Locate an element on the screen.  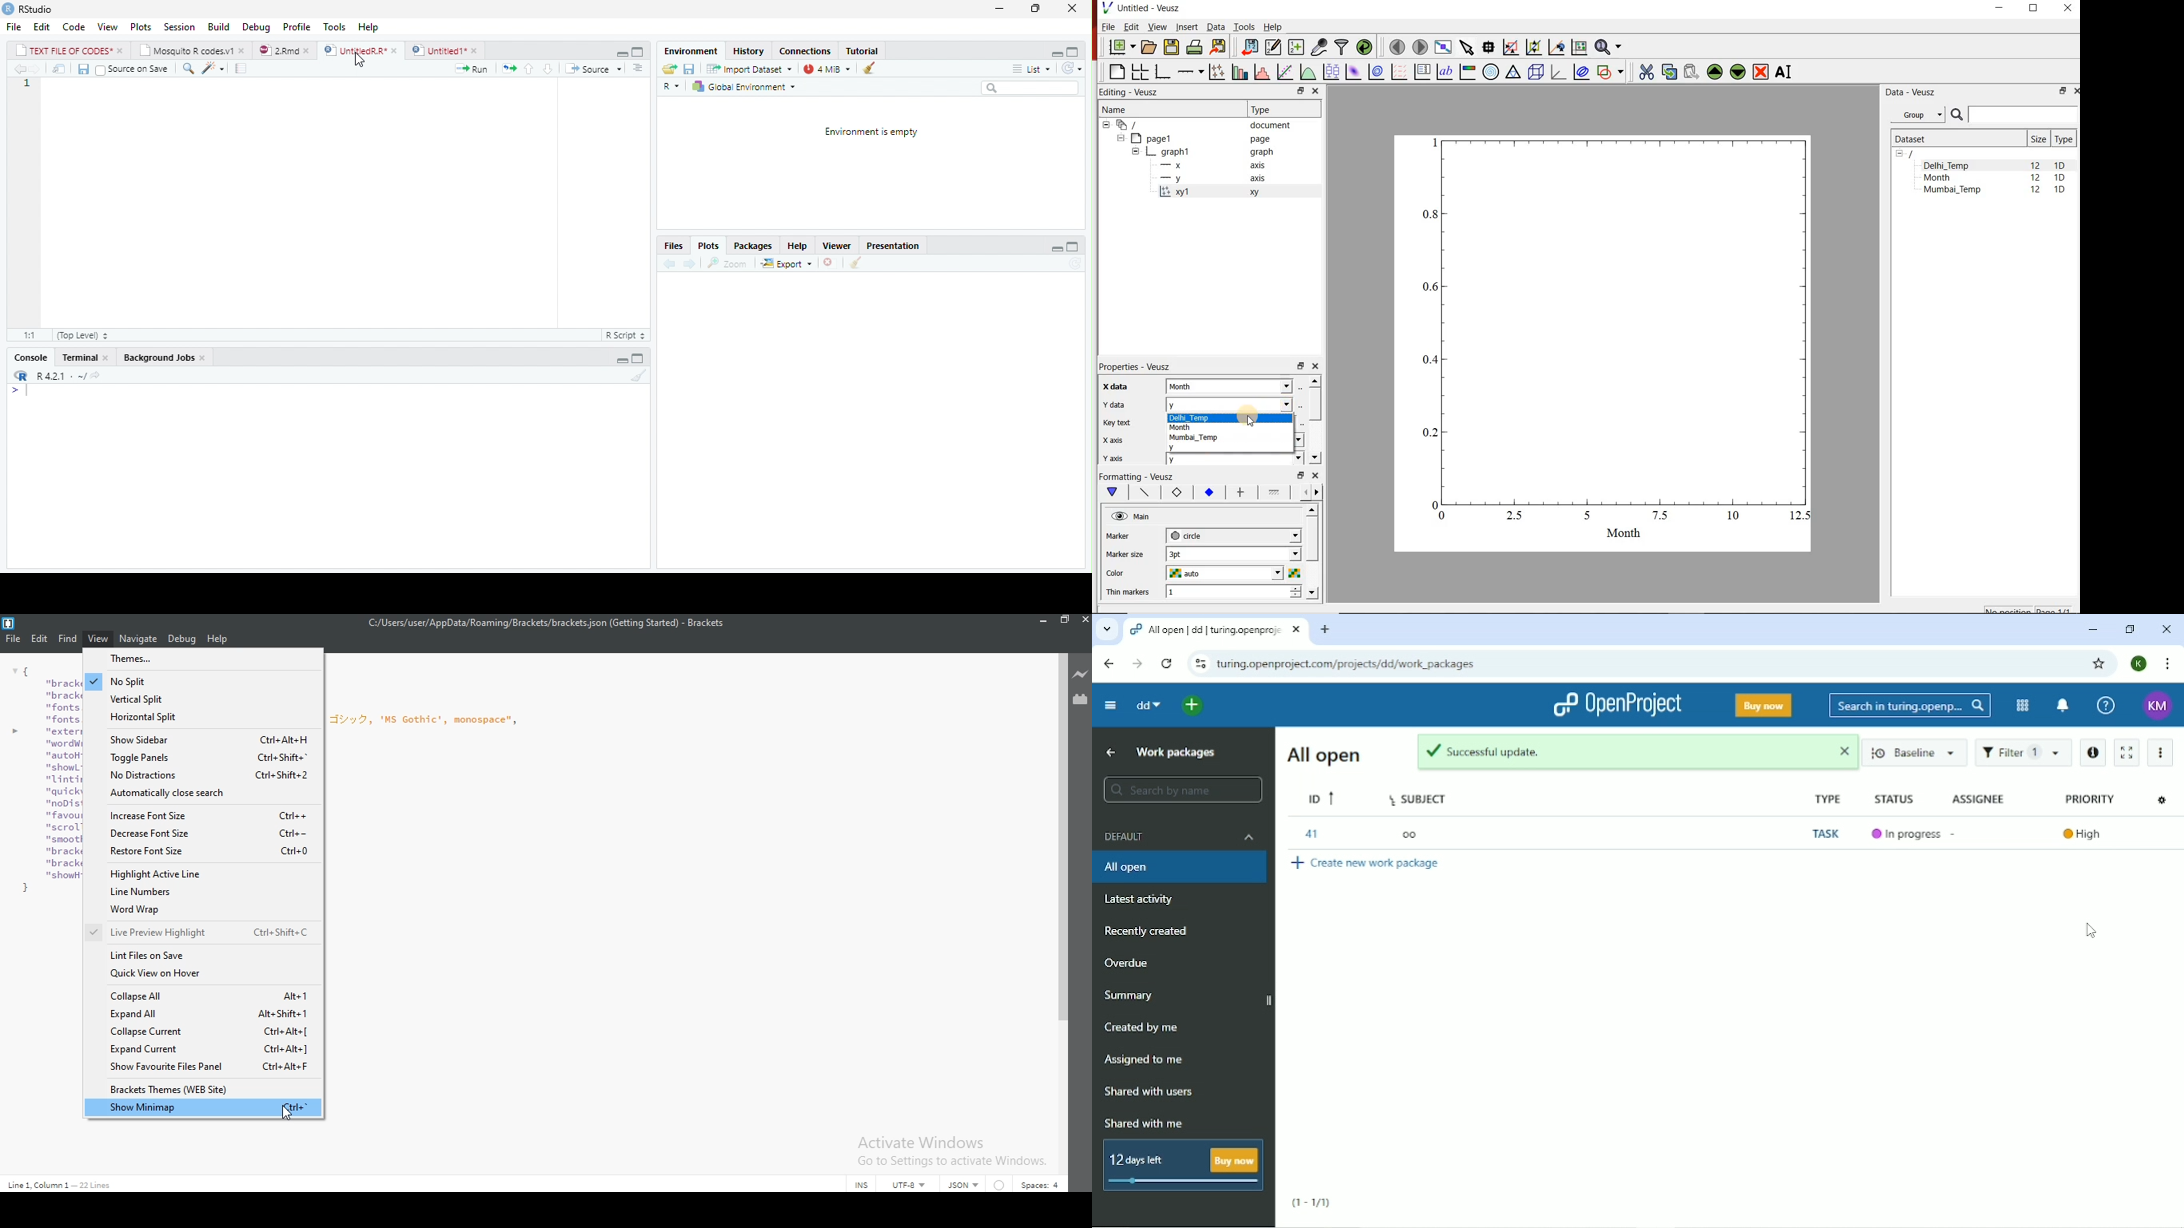
MINIMIZE is located at coordinates (2000, 8).